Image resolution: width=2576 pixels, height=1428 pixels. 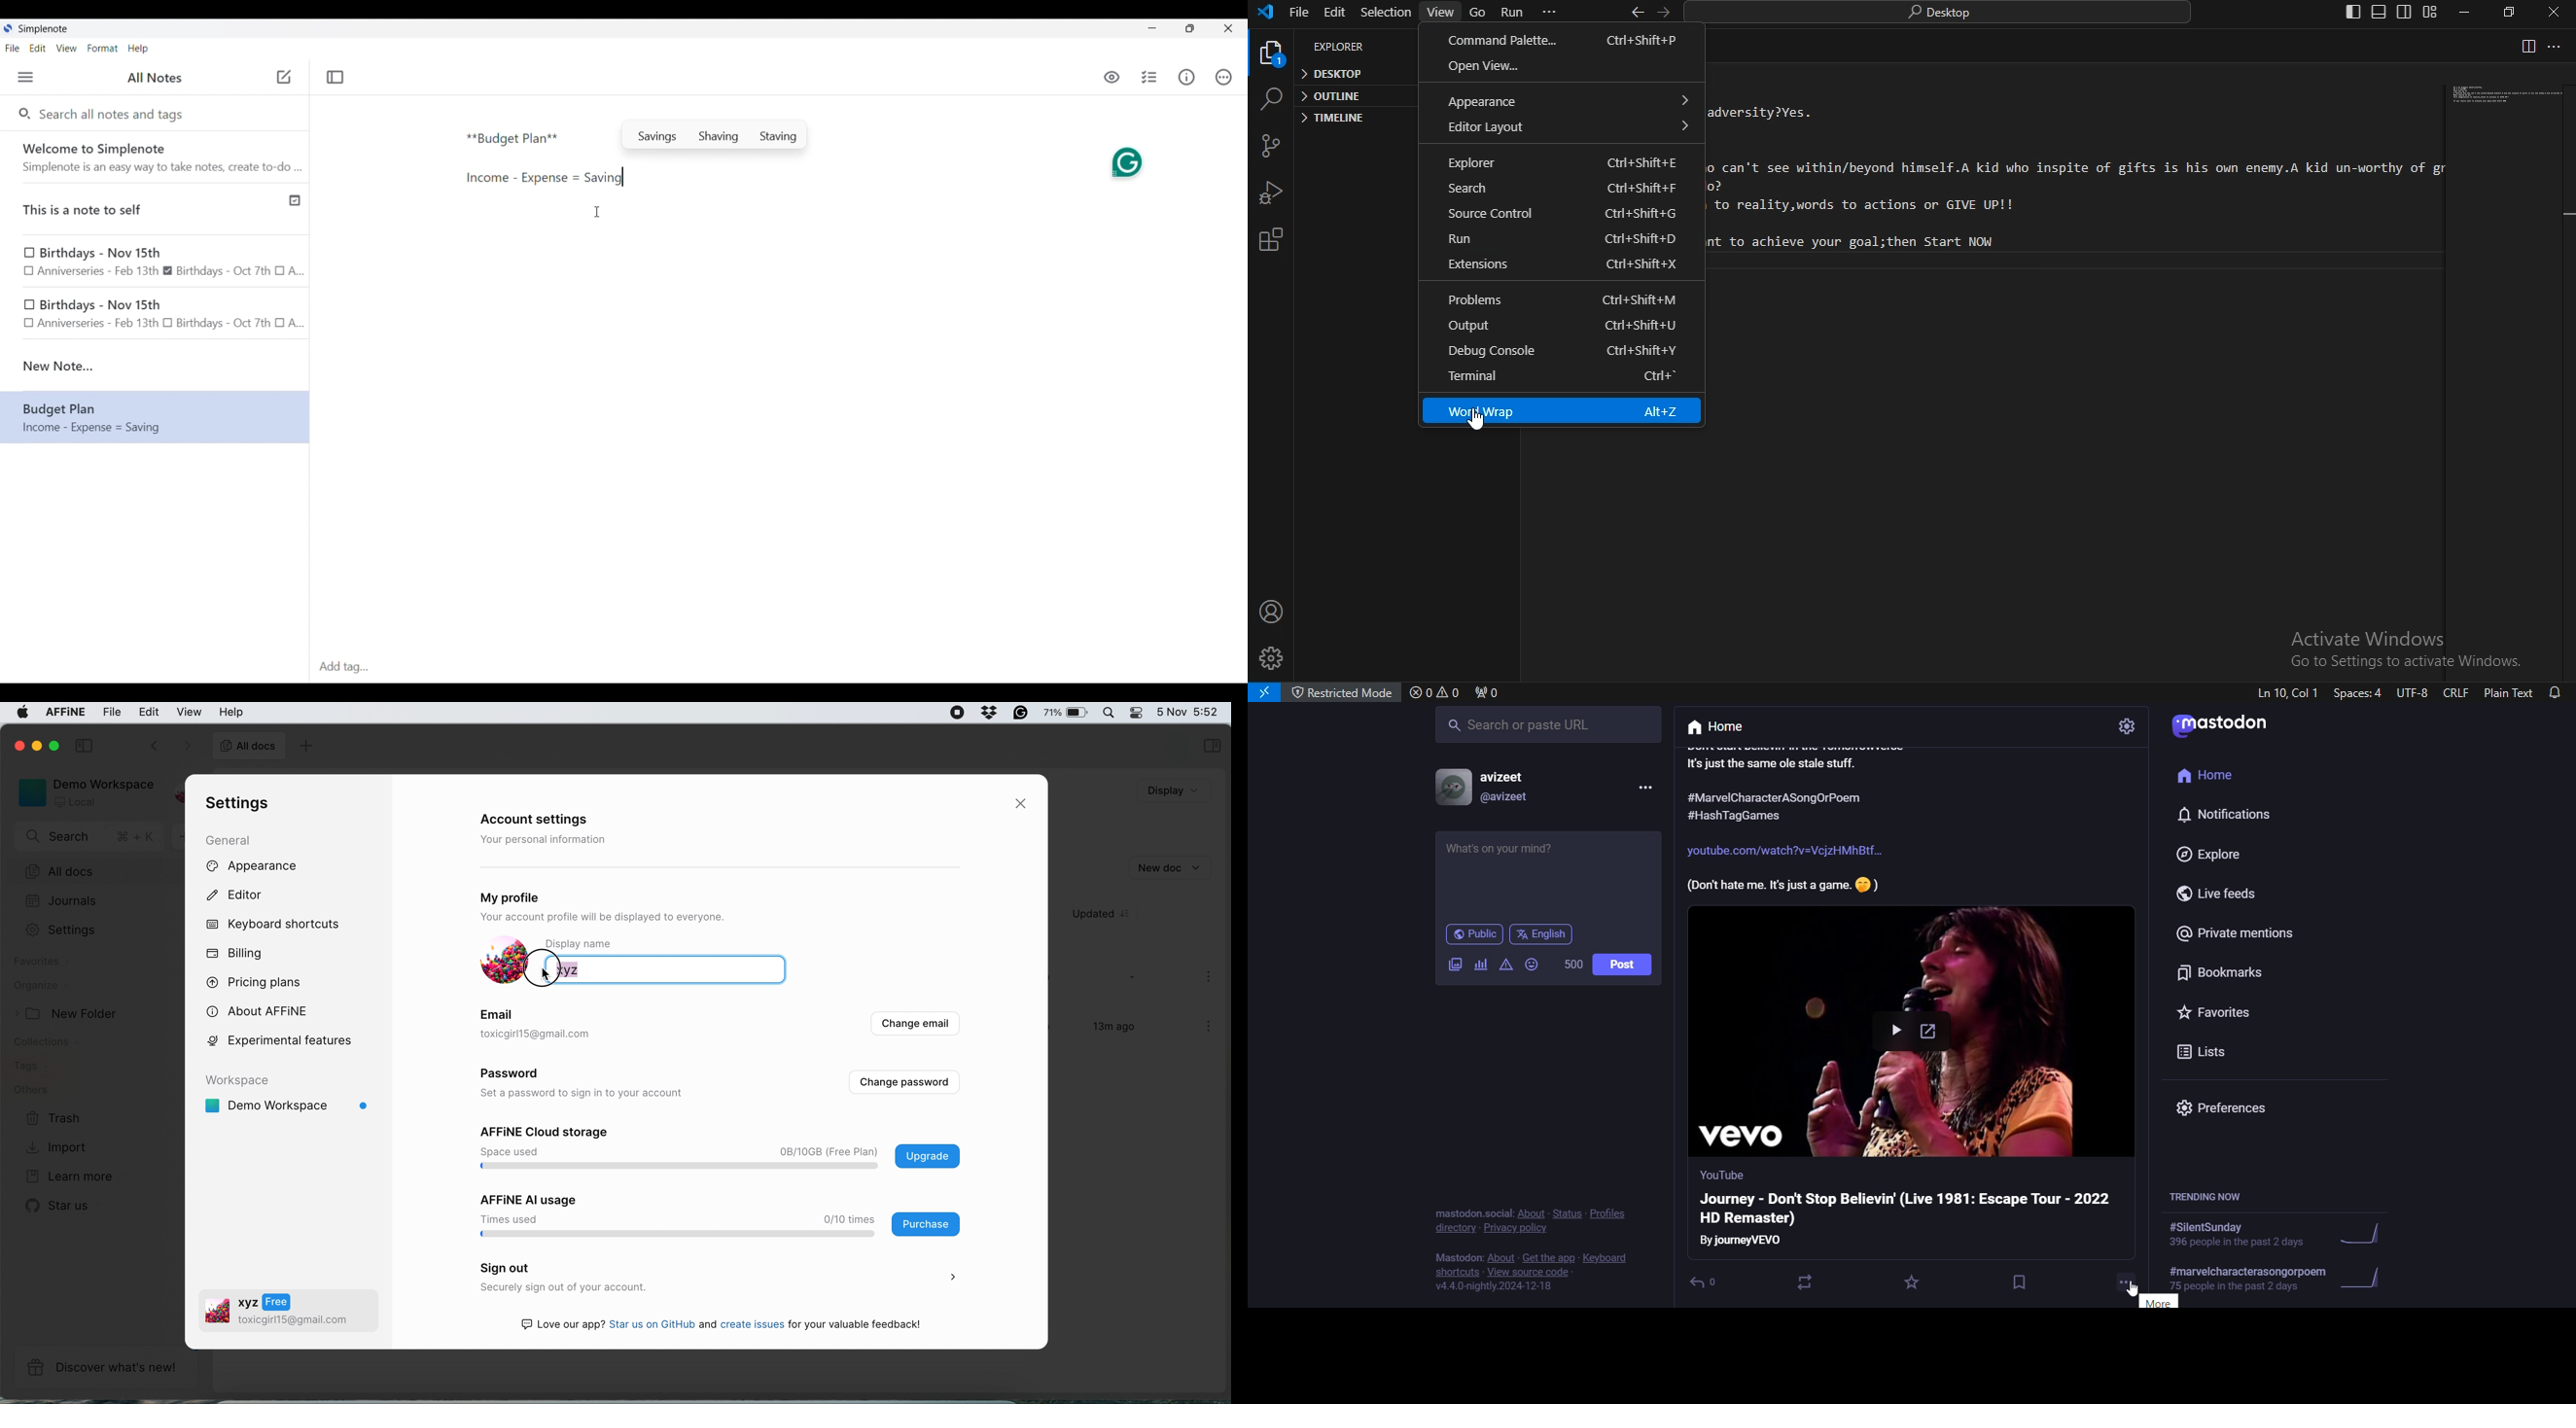 I want to click on birthday note, so click(x=156, y=316).